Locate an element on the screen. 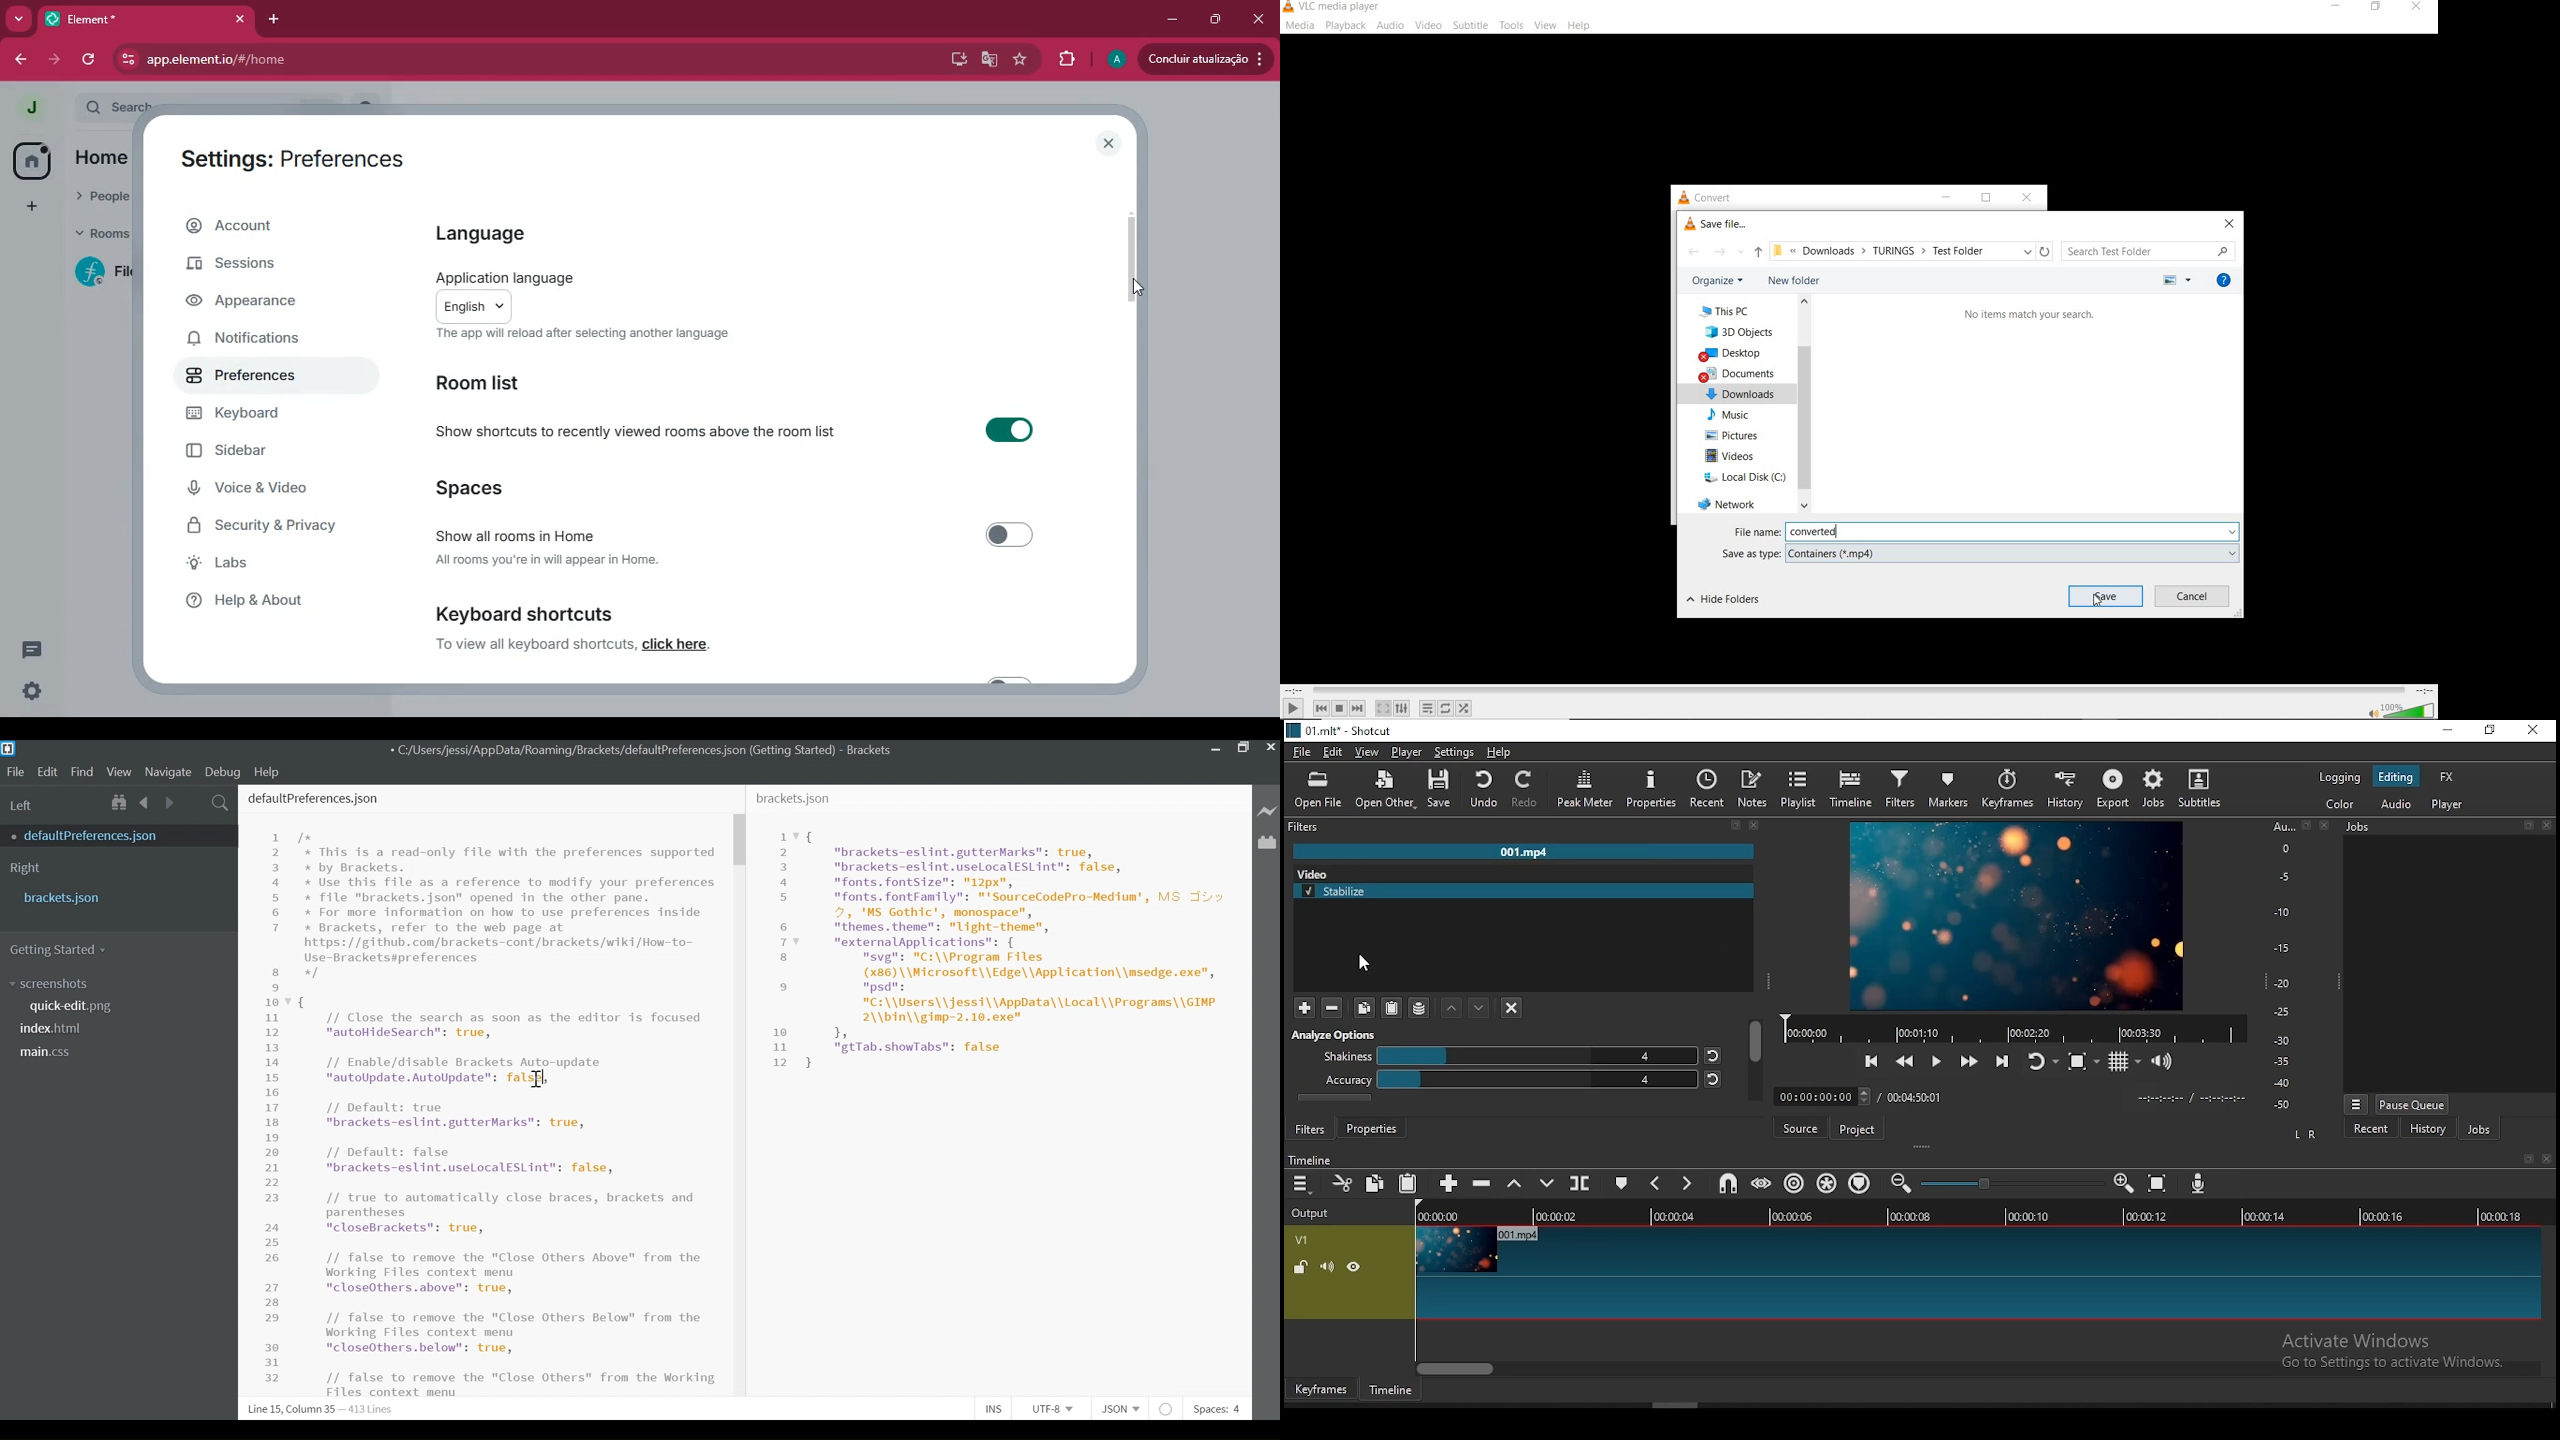  display is located at coordinates (2449, 965).